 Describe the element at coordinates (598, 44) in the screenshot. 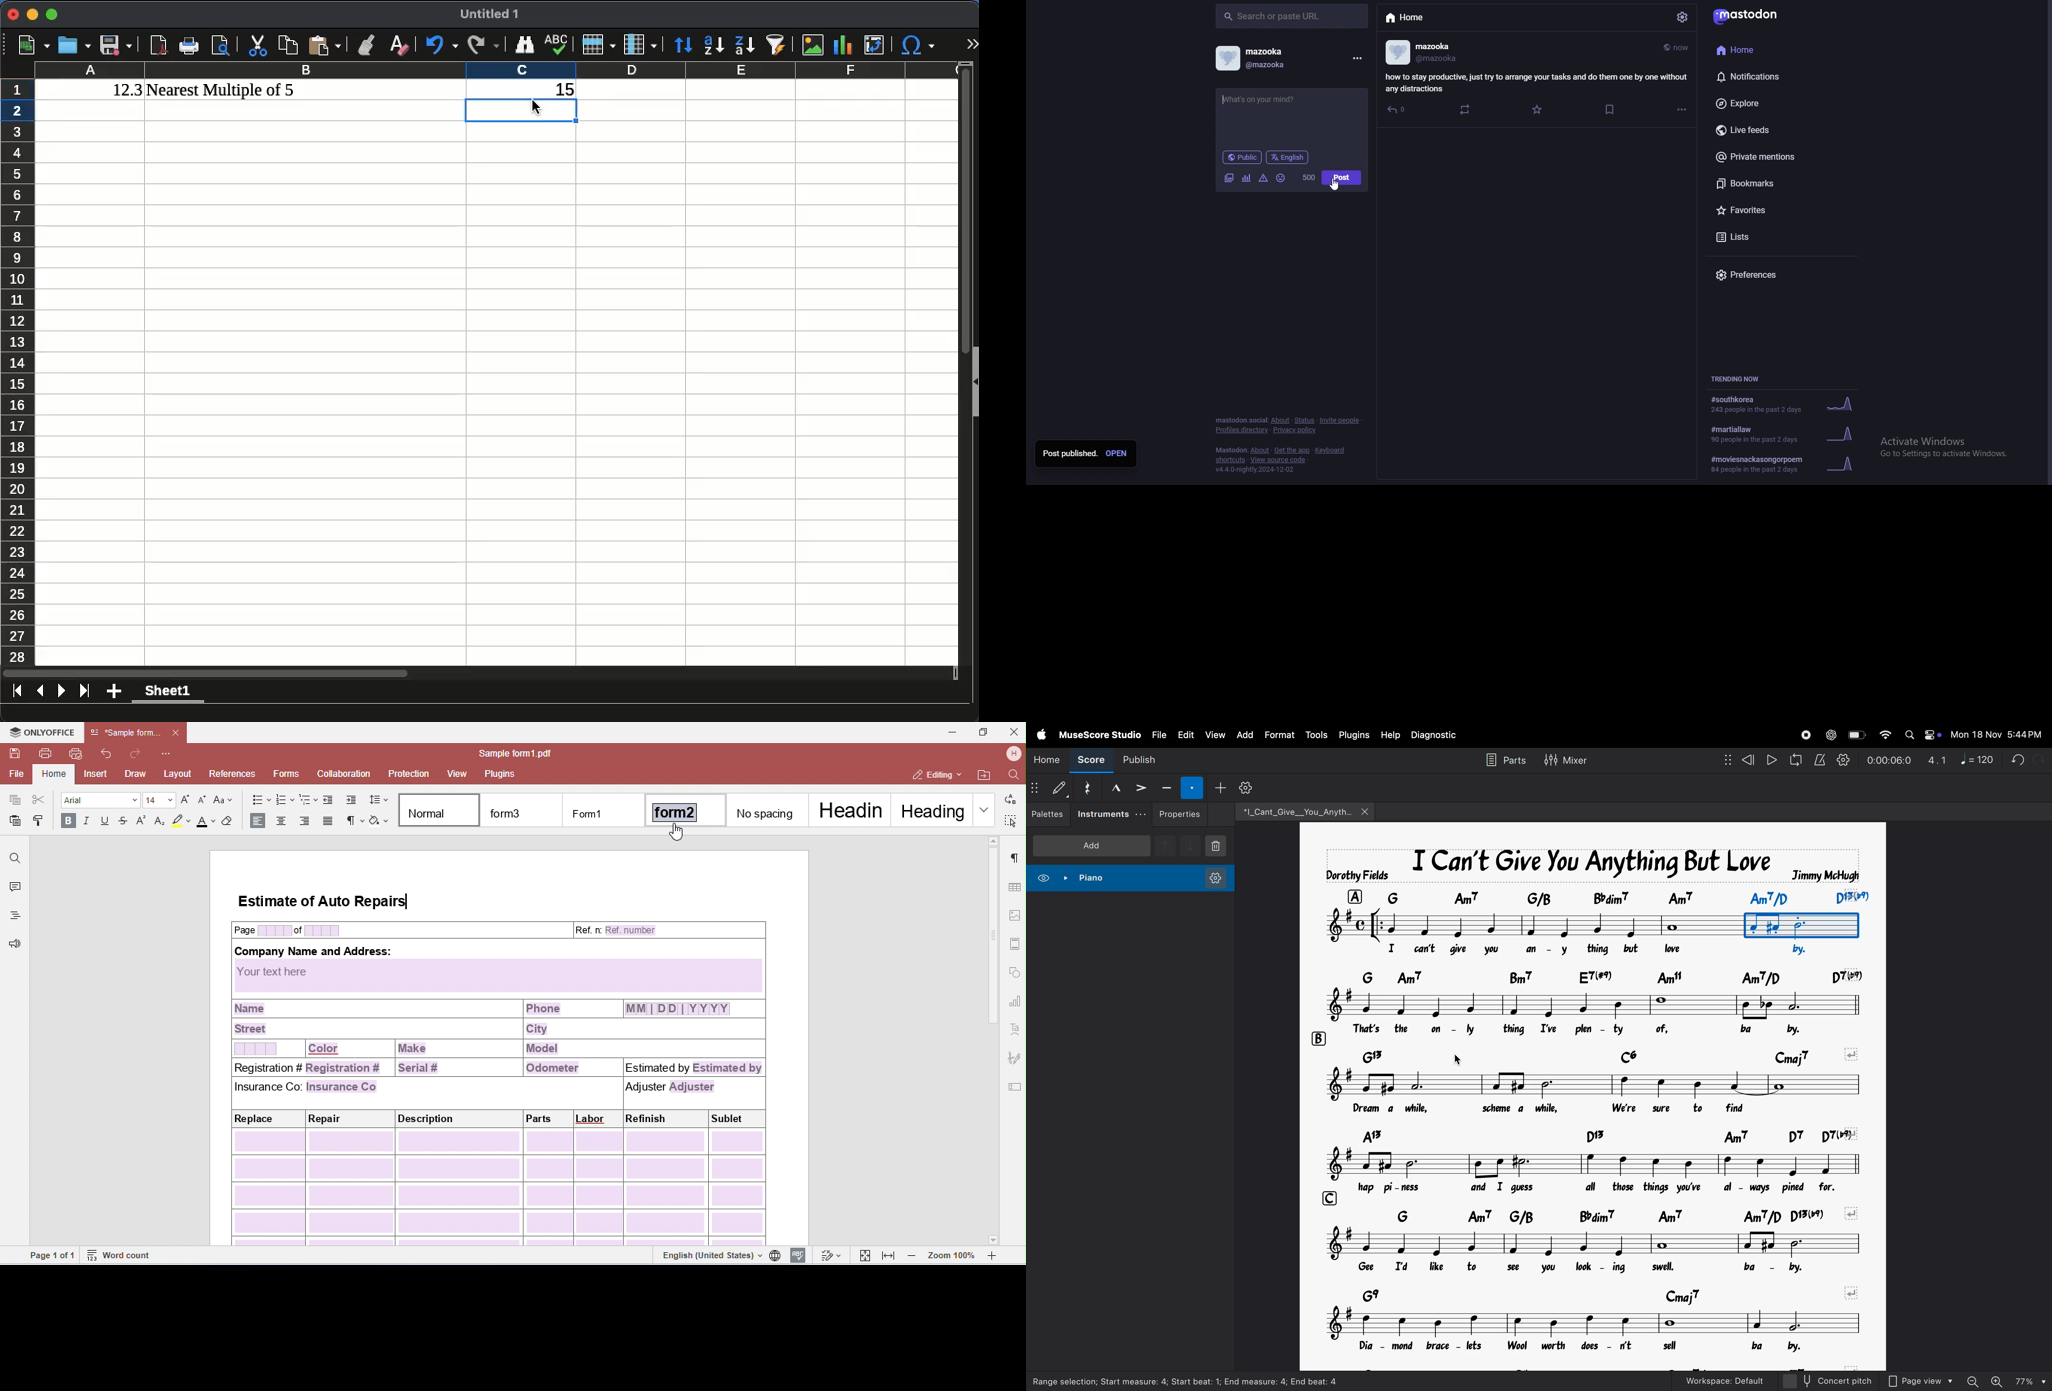

I see `row` at that location.